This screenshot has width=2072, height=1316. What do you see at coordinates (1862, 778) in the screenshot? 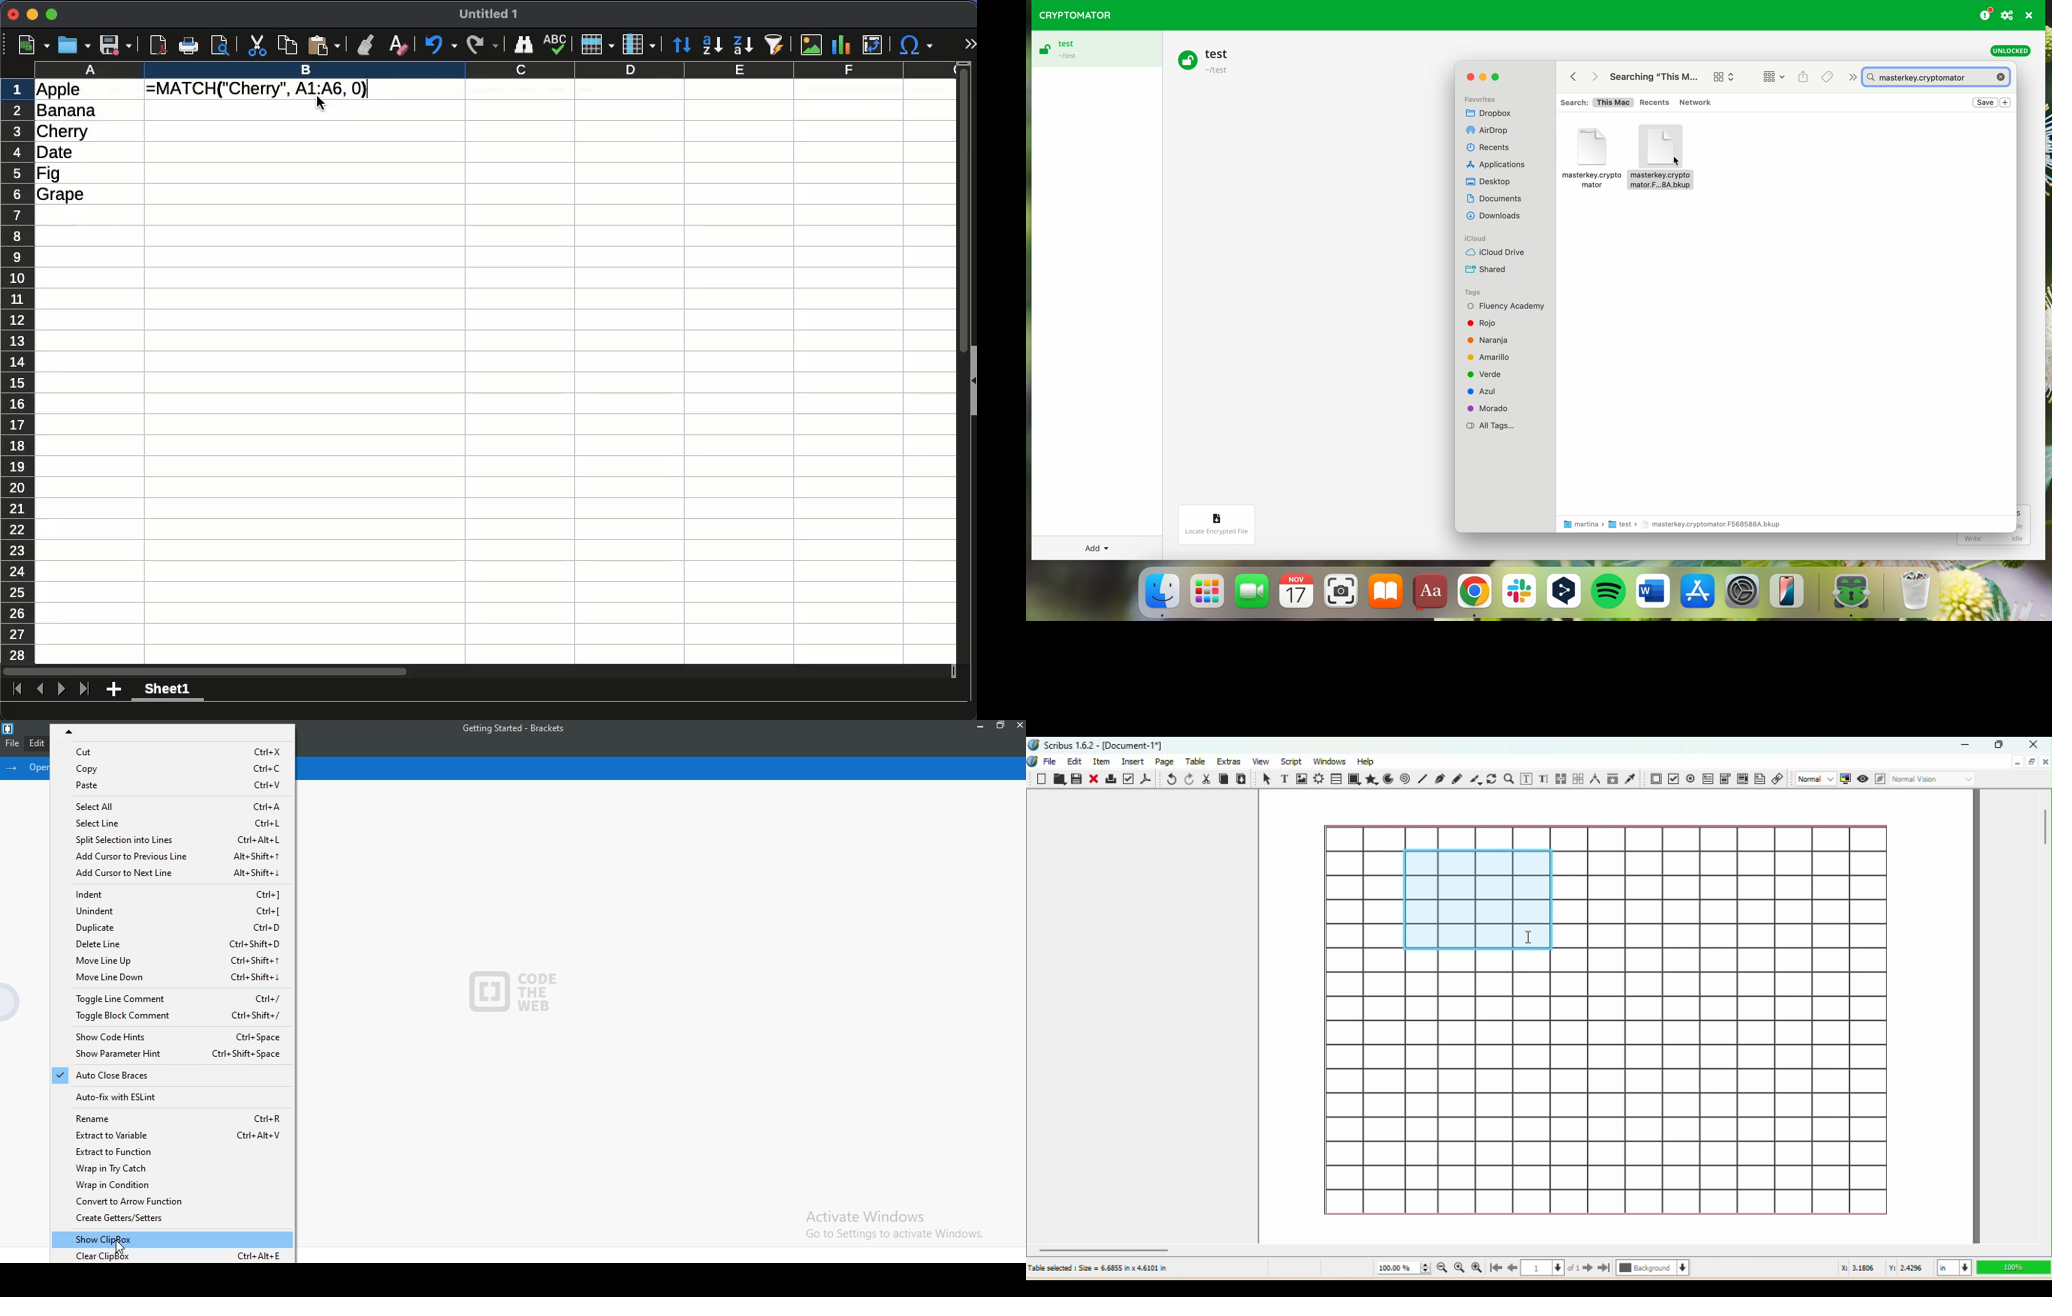
I see `Preview mode` at bounding box center [1862, 778].